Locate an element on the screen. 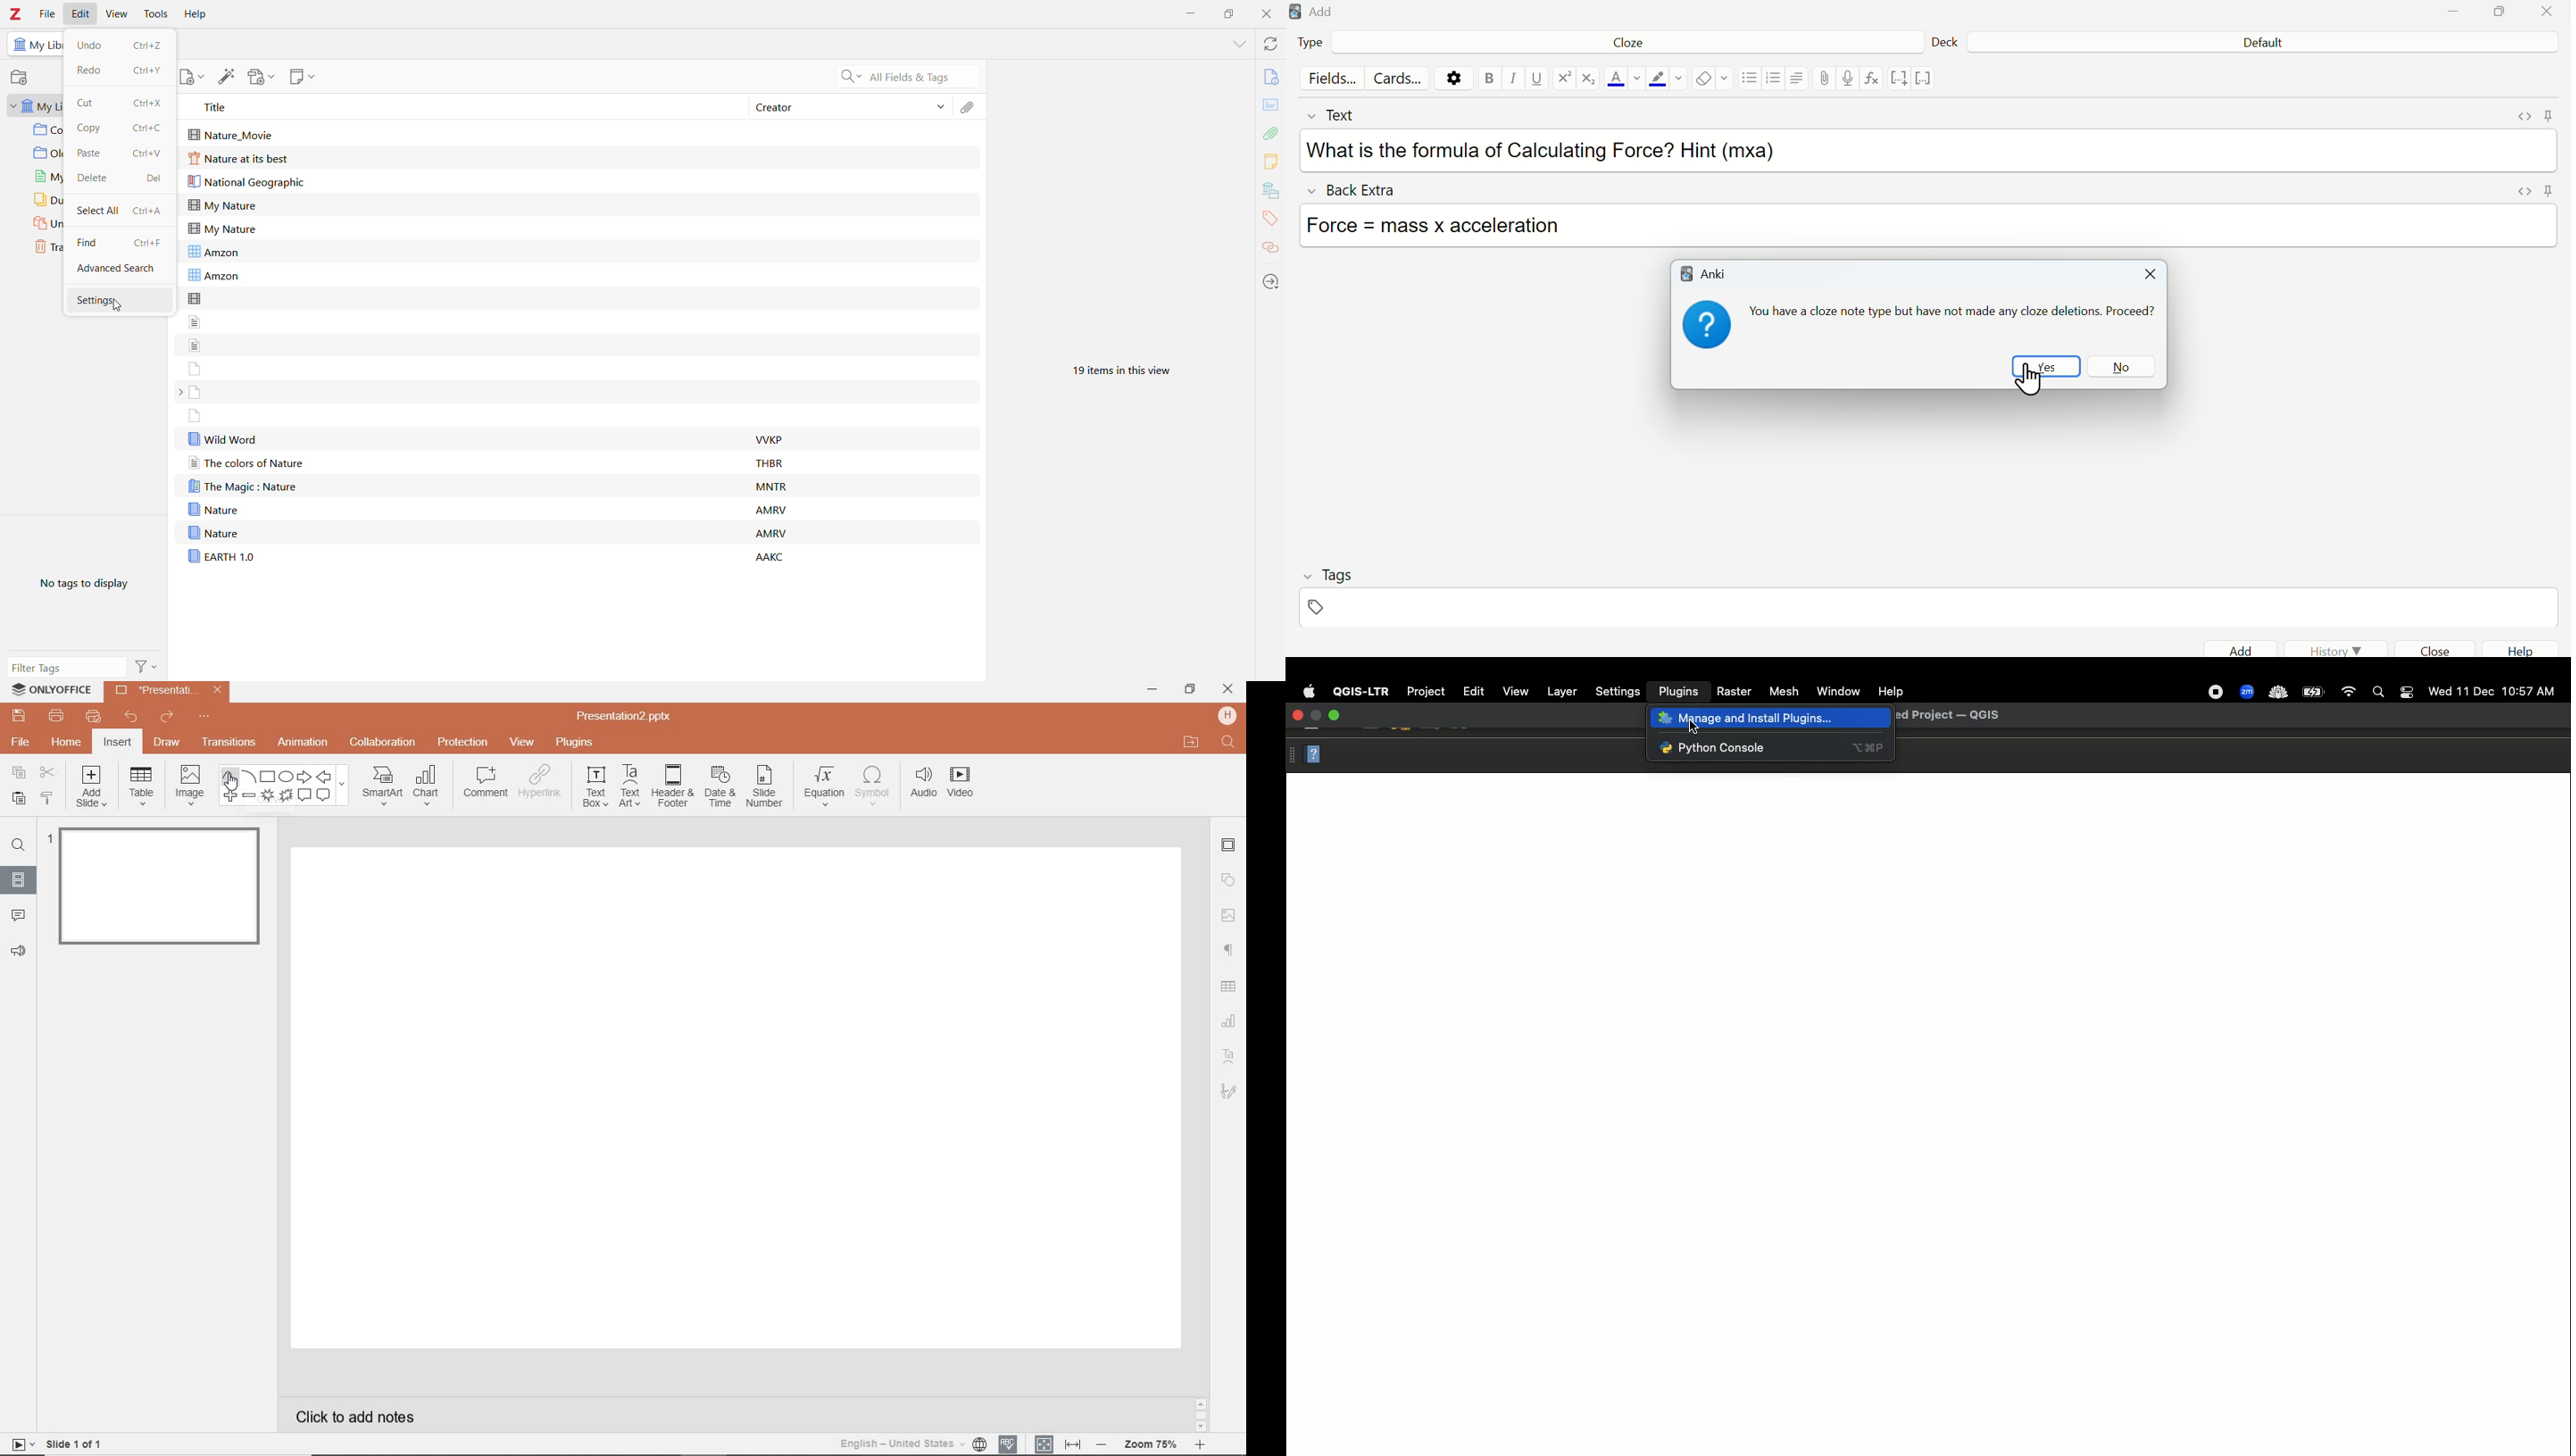 Image resolution: width=2576 pixels, height=1456 pixels. Numbered list is located at coordinates (1775, 80).